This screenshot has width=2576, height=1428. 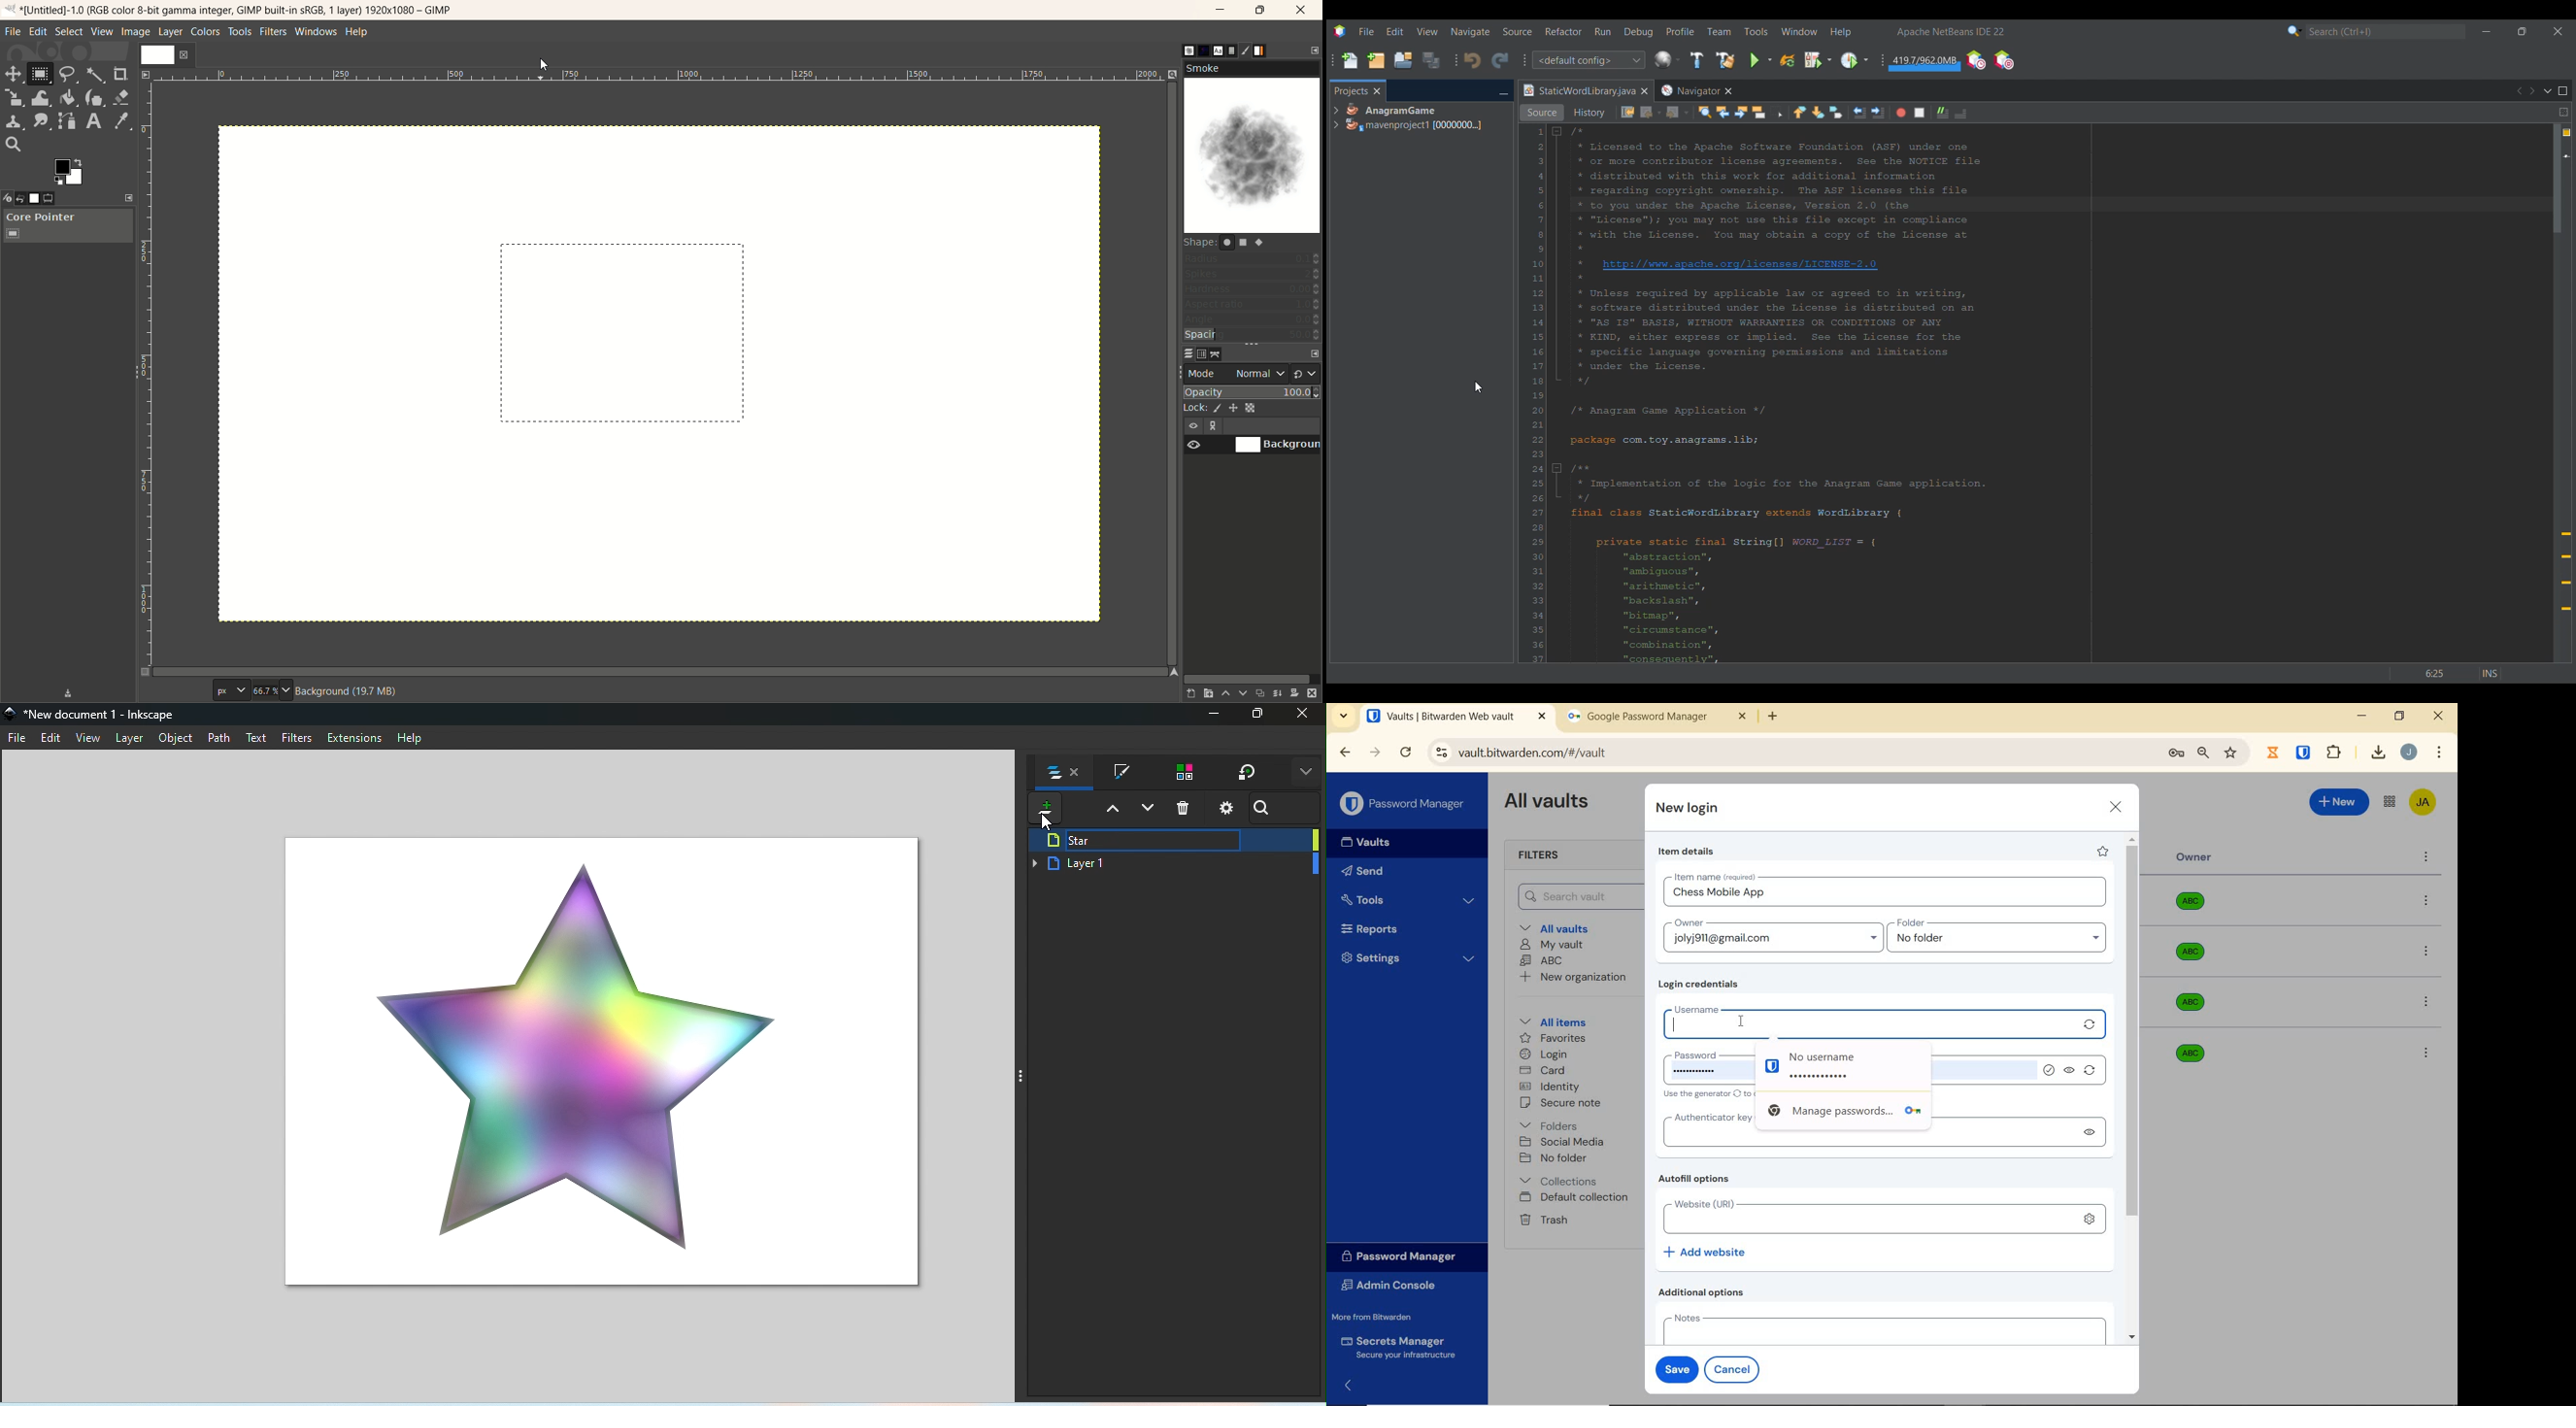 What do you see at coordinates (2429, 902) in the screenshot?
I see `option` at bounding box center [2429, 902].